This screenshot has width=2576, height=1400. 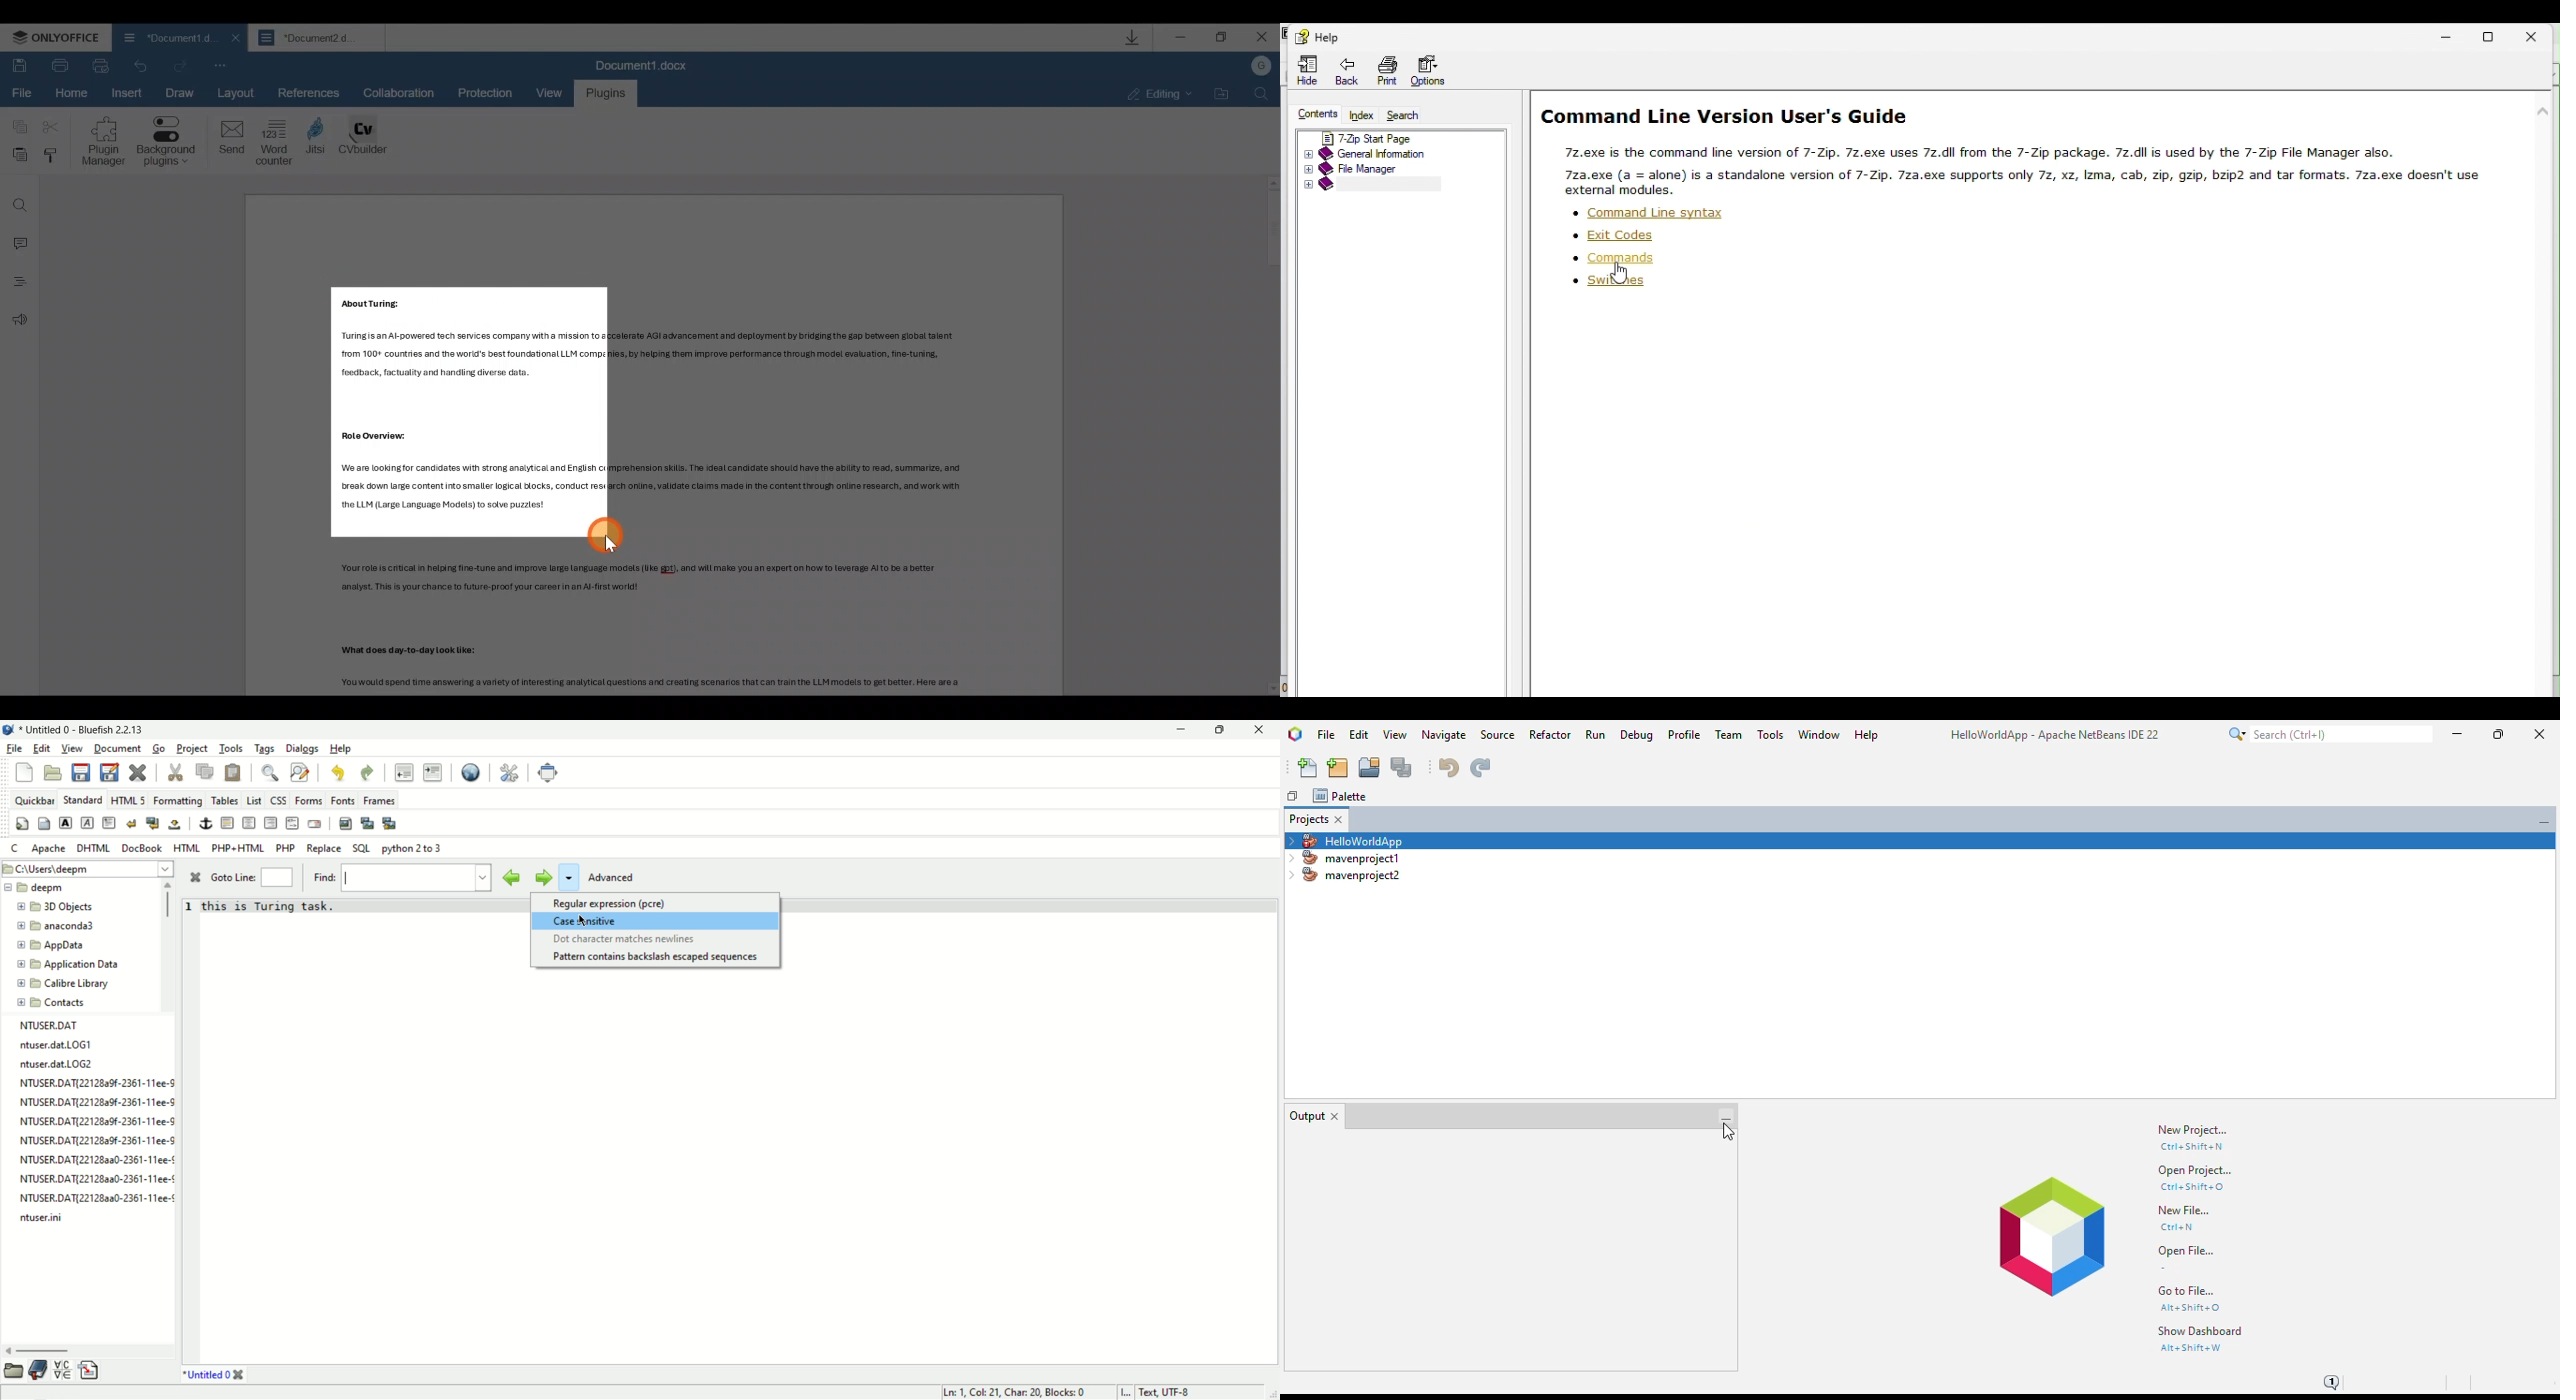 What do you see at coordinates (166, 144) in the screenshot?
I see `Background plugins` at bounding box center [166, 144].